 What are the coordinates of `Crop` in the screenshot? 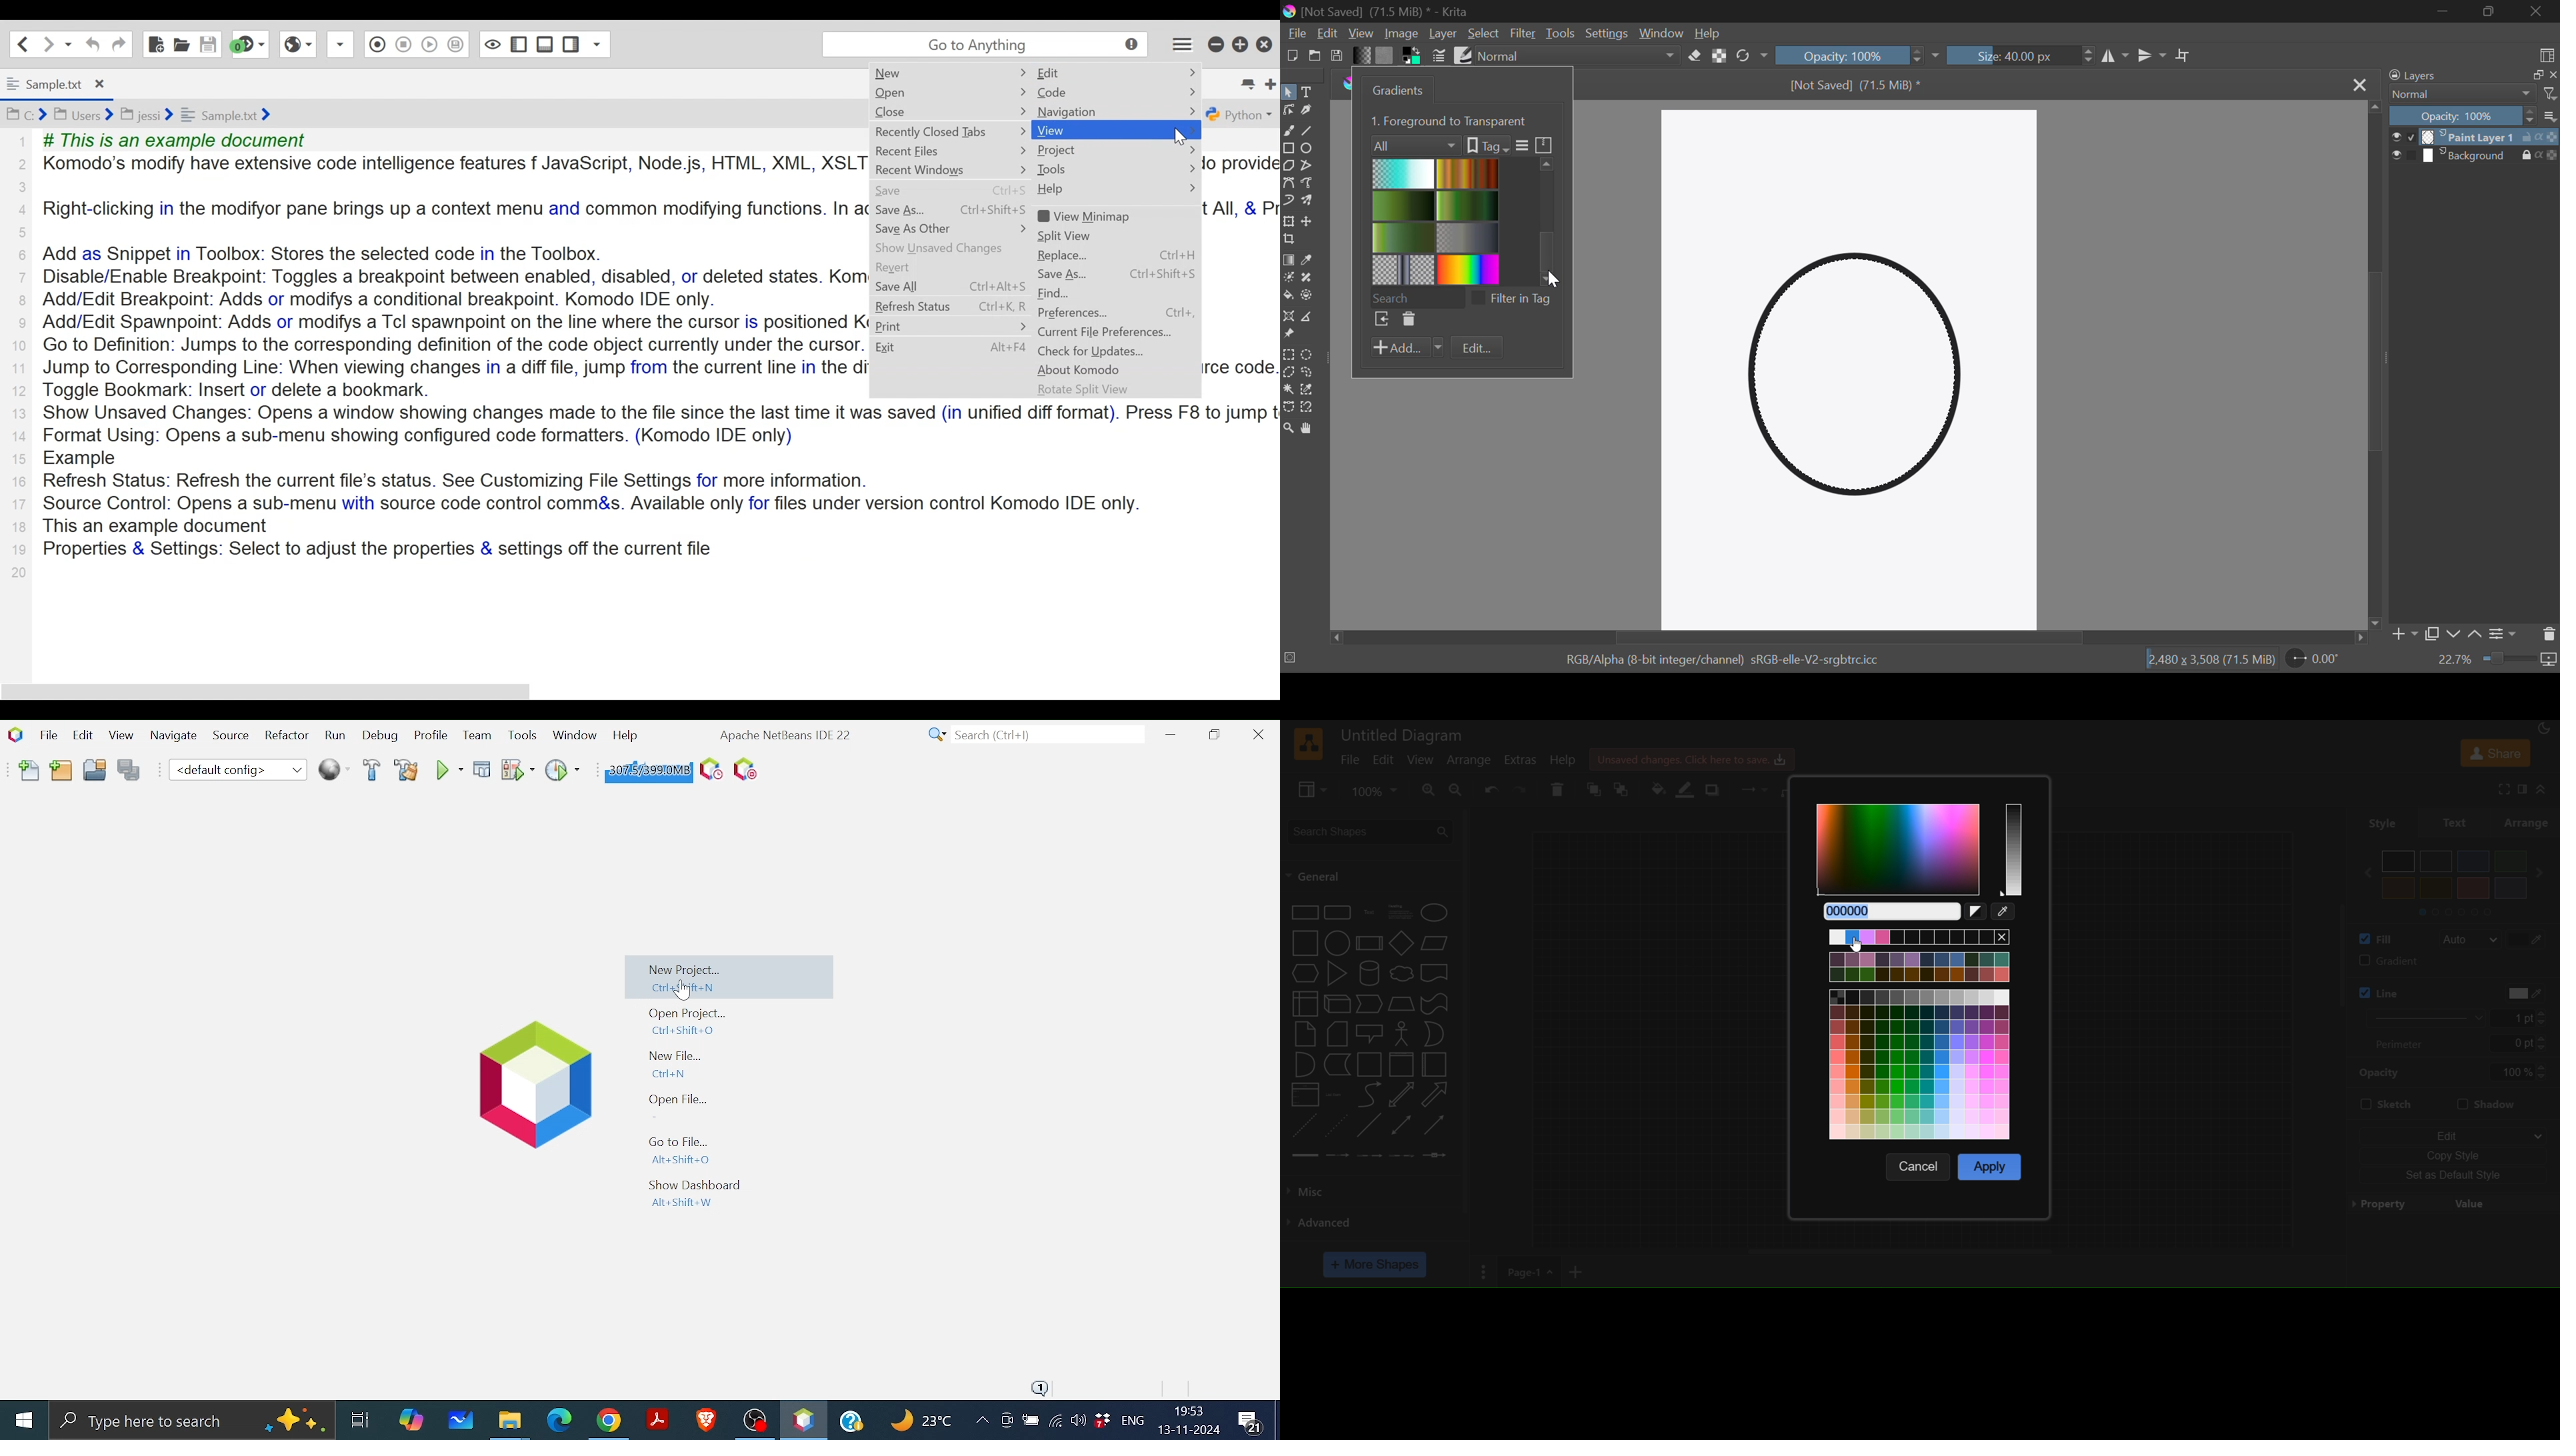 It's located at (2183, 56).